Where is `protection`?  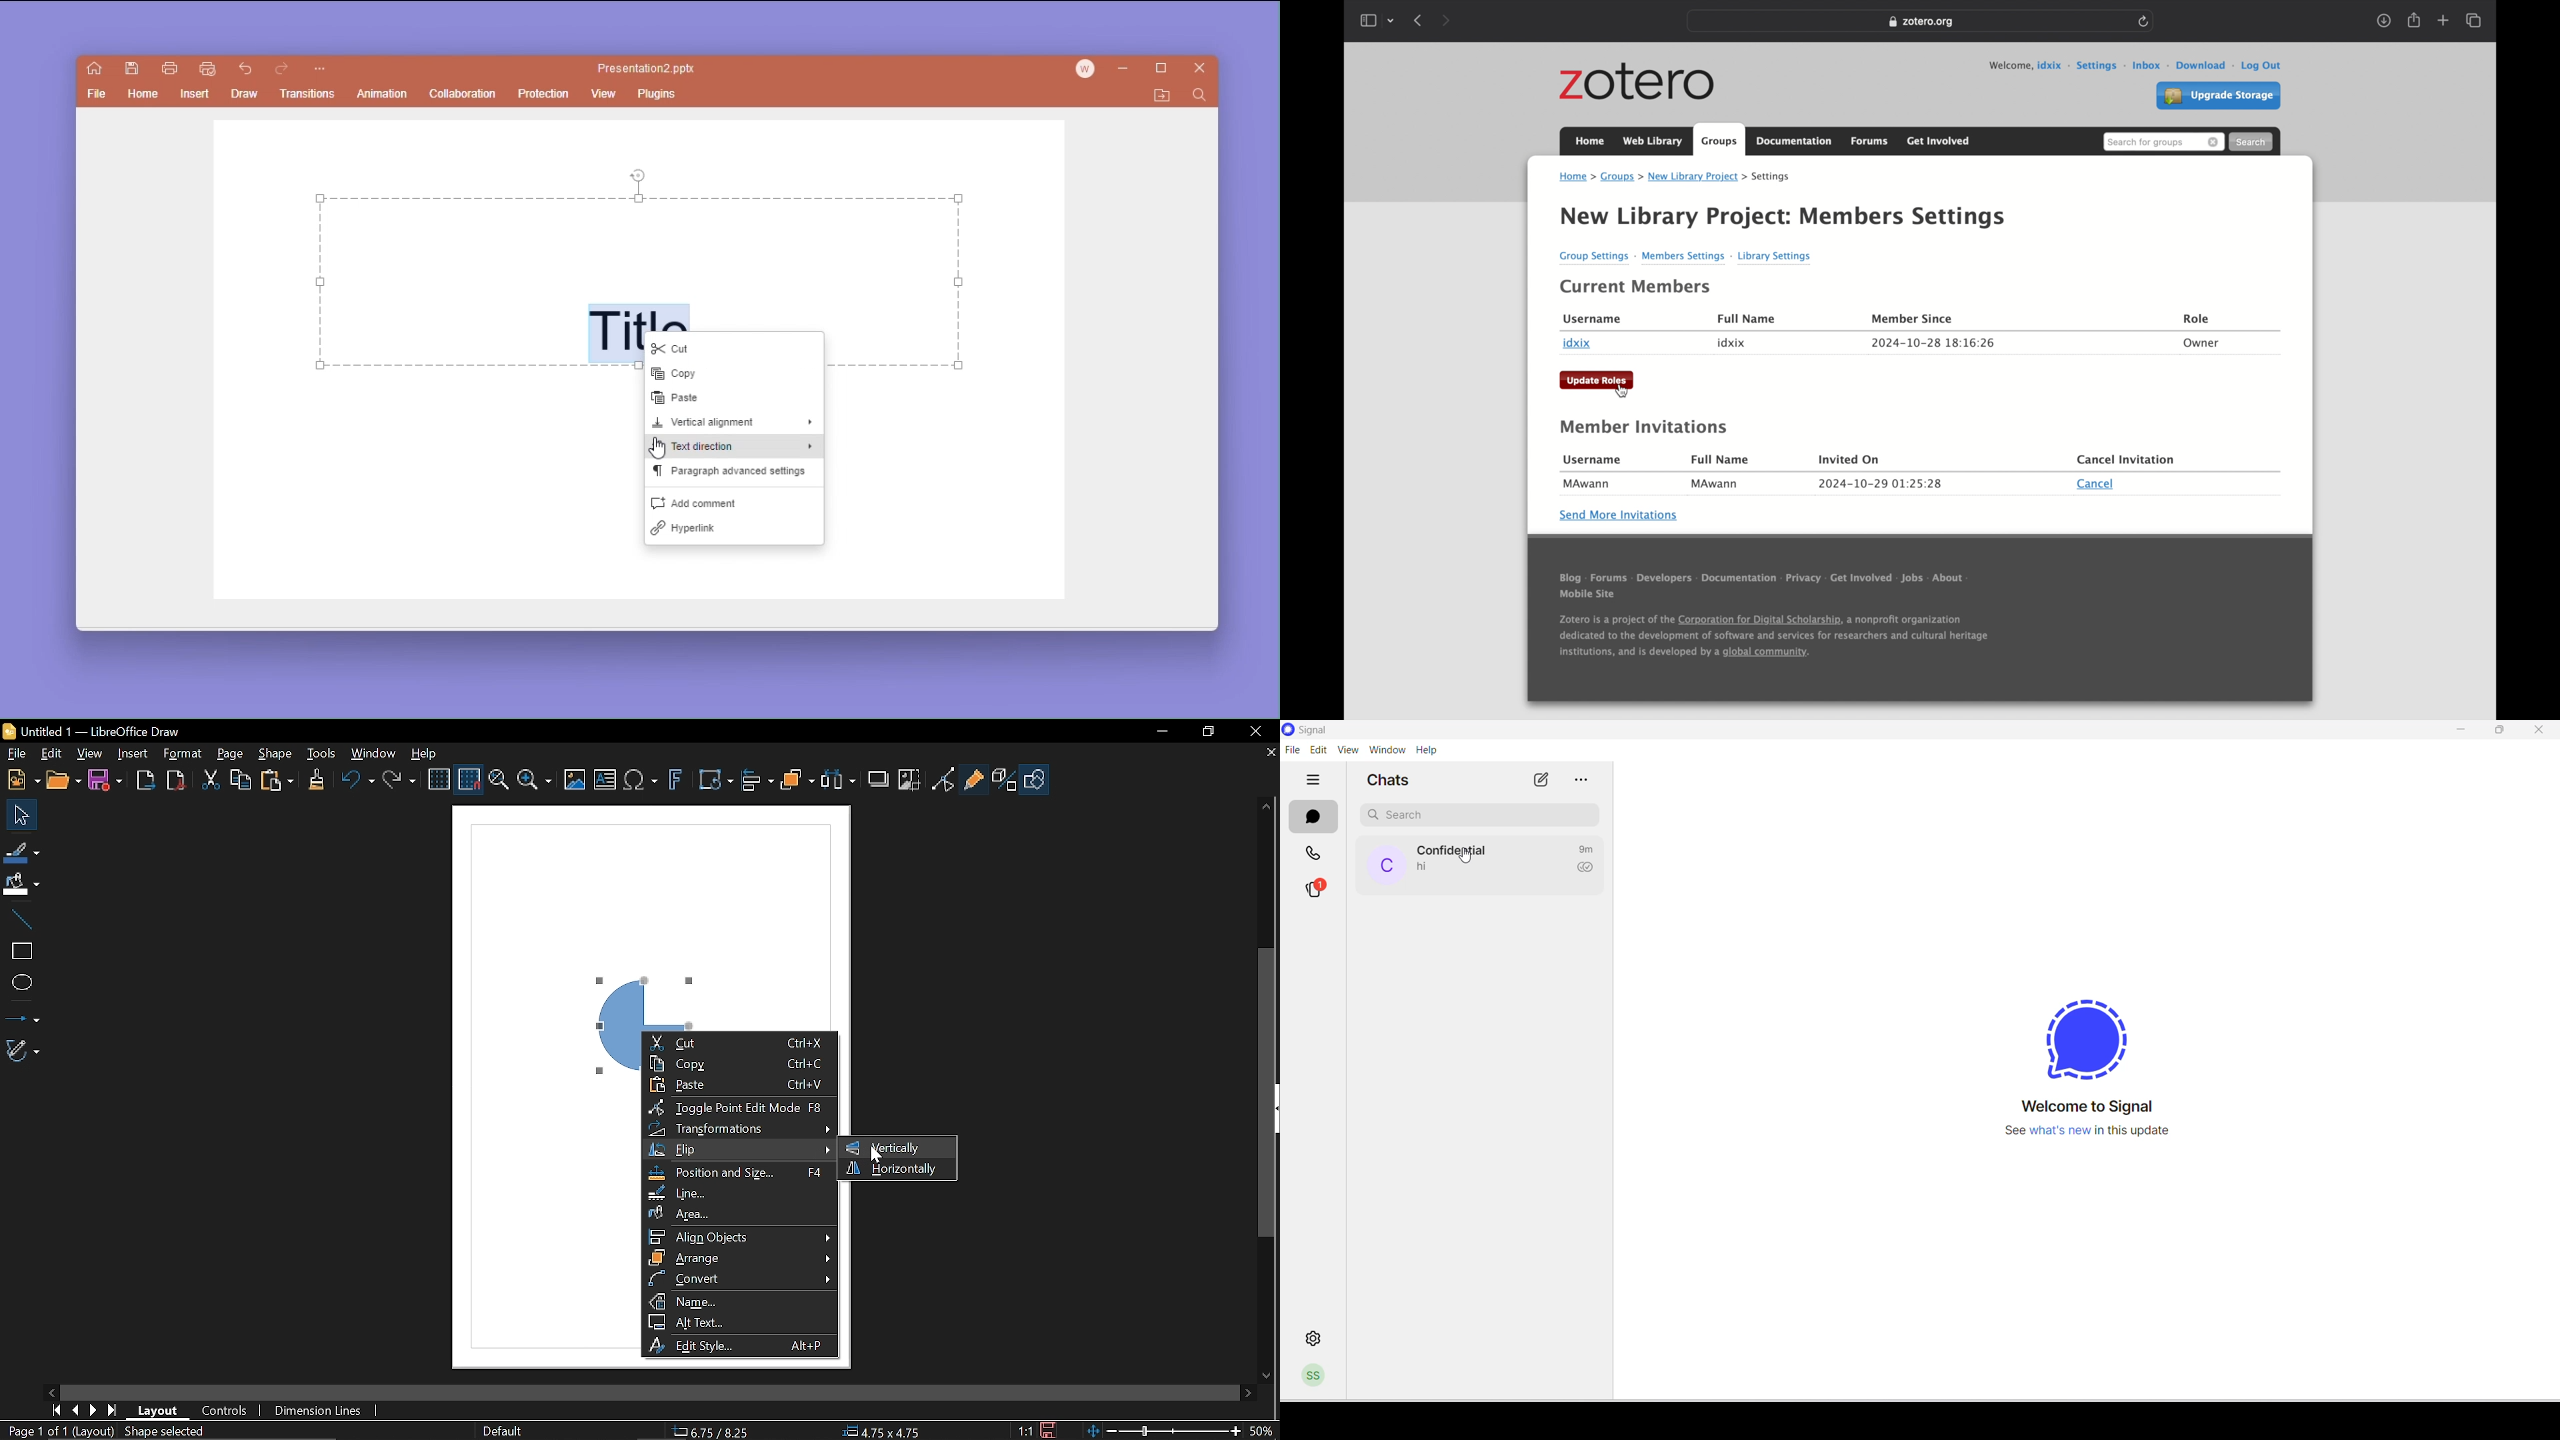
protection is located at coordinates (544, 93).